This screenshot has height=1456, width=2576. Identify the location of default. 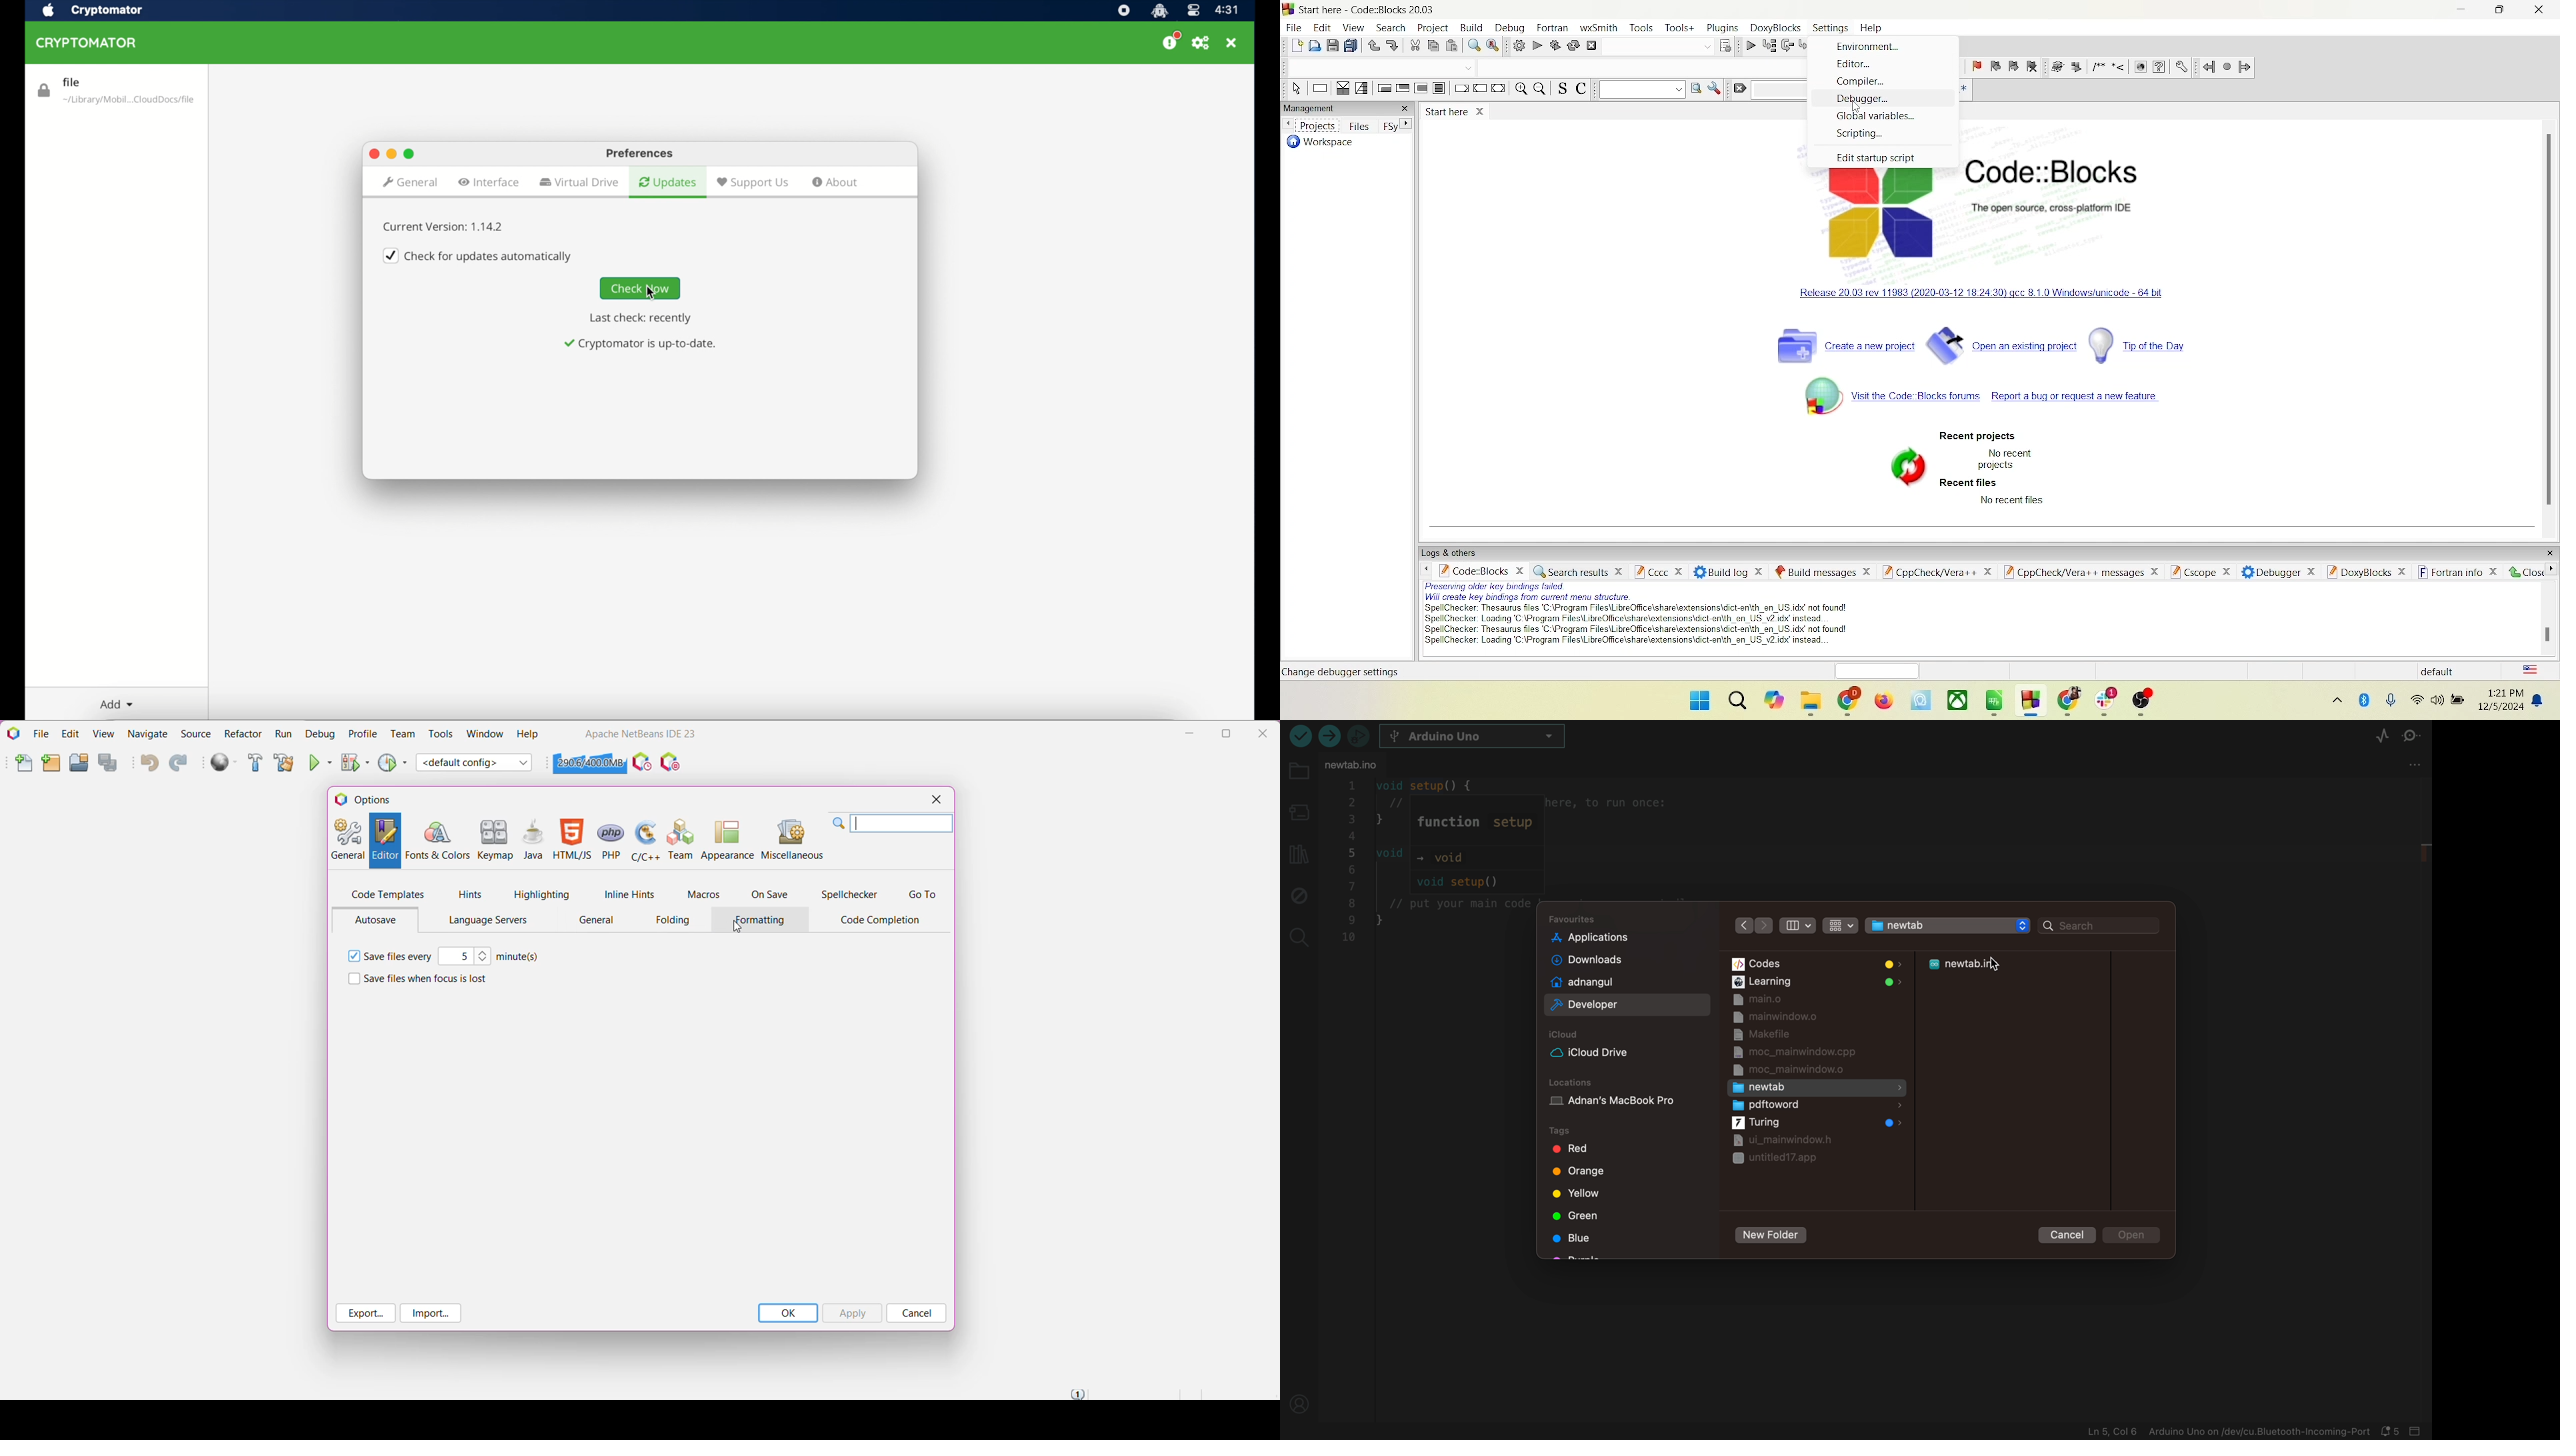
(2446, 671).